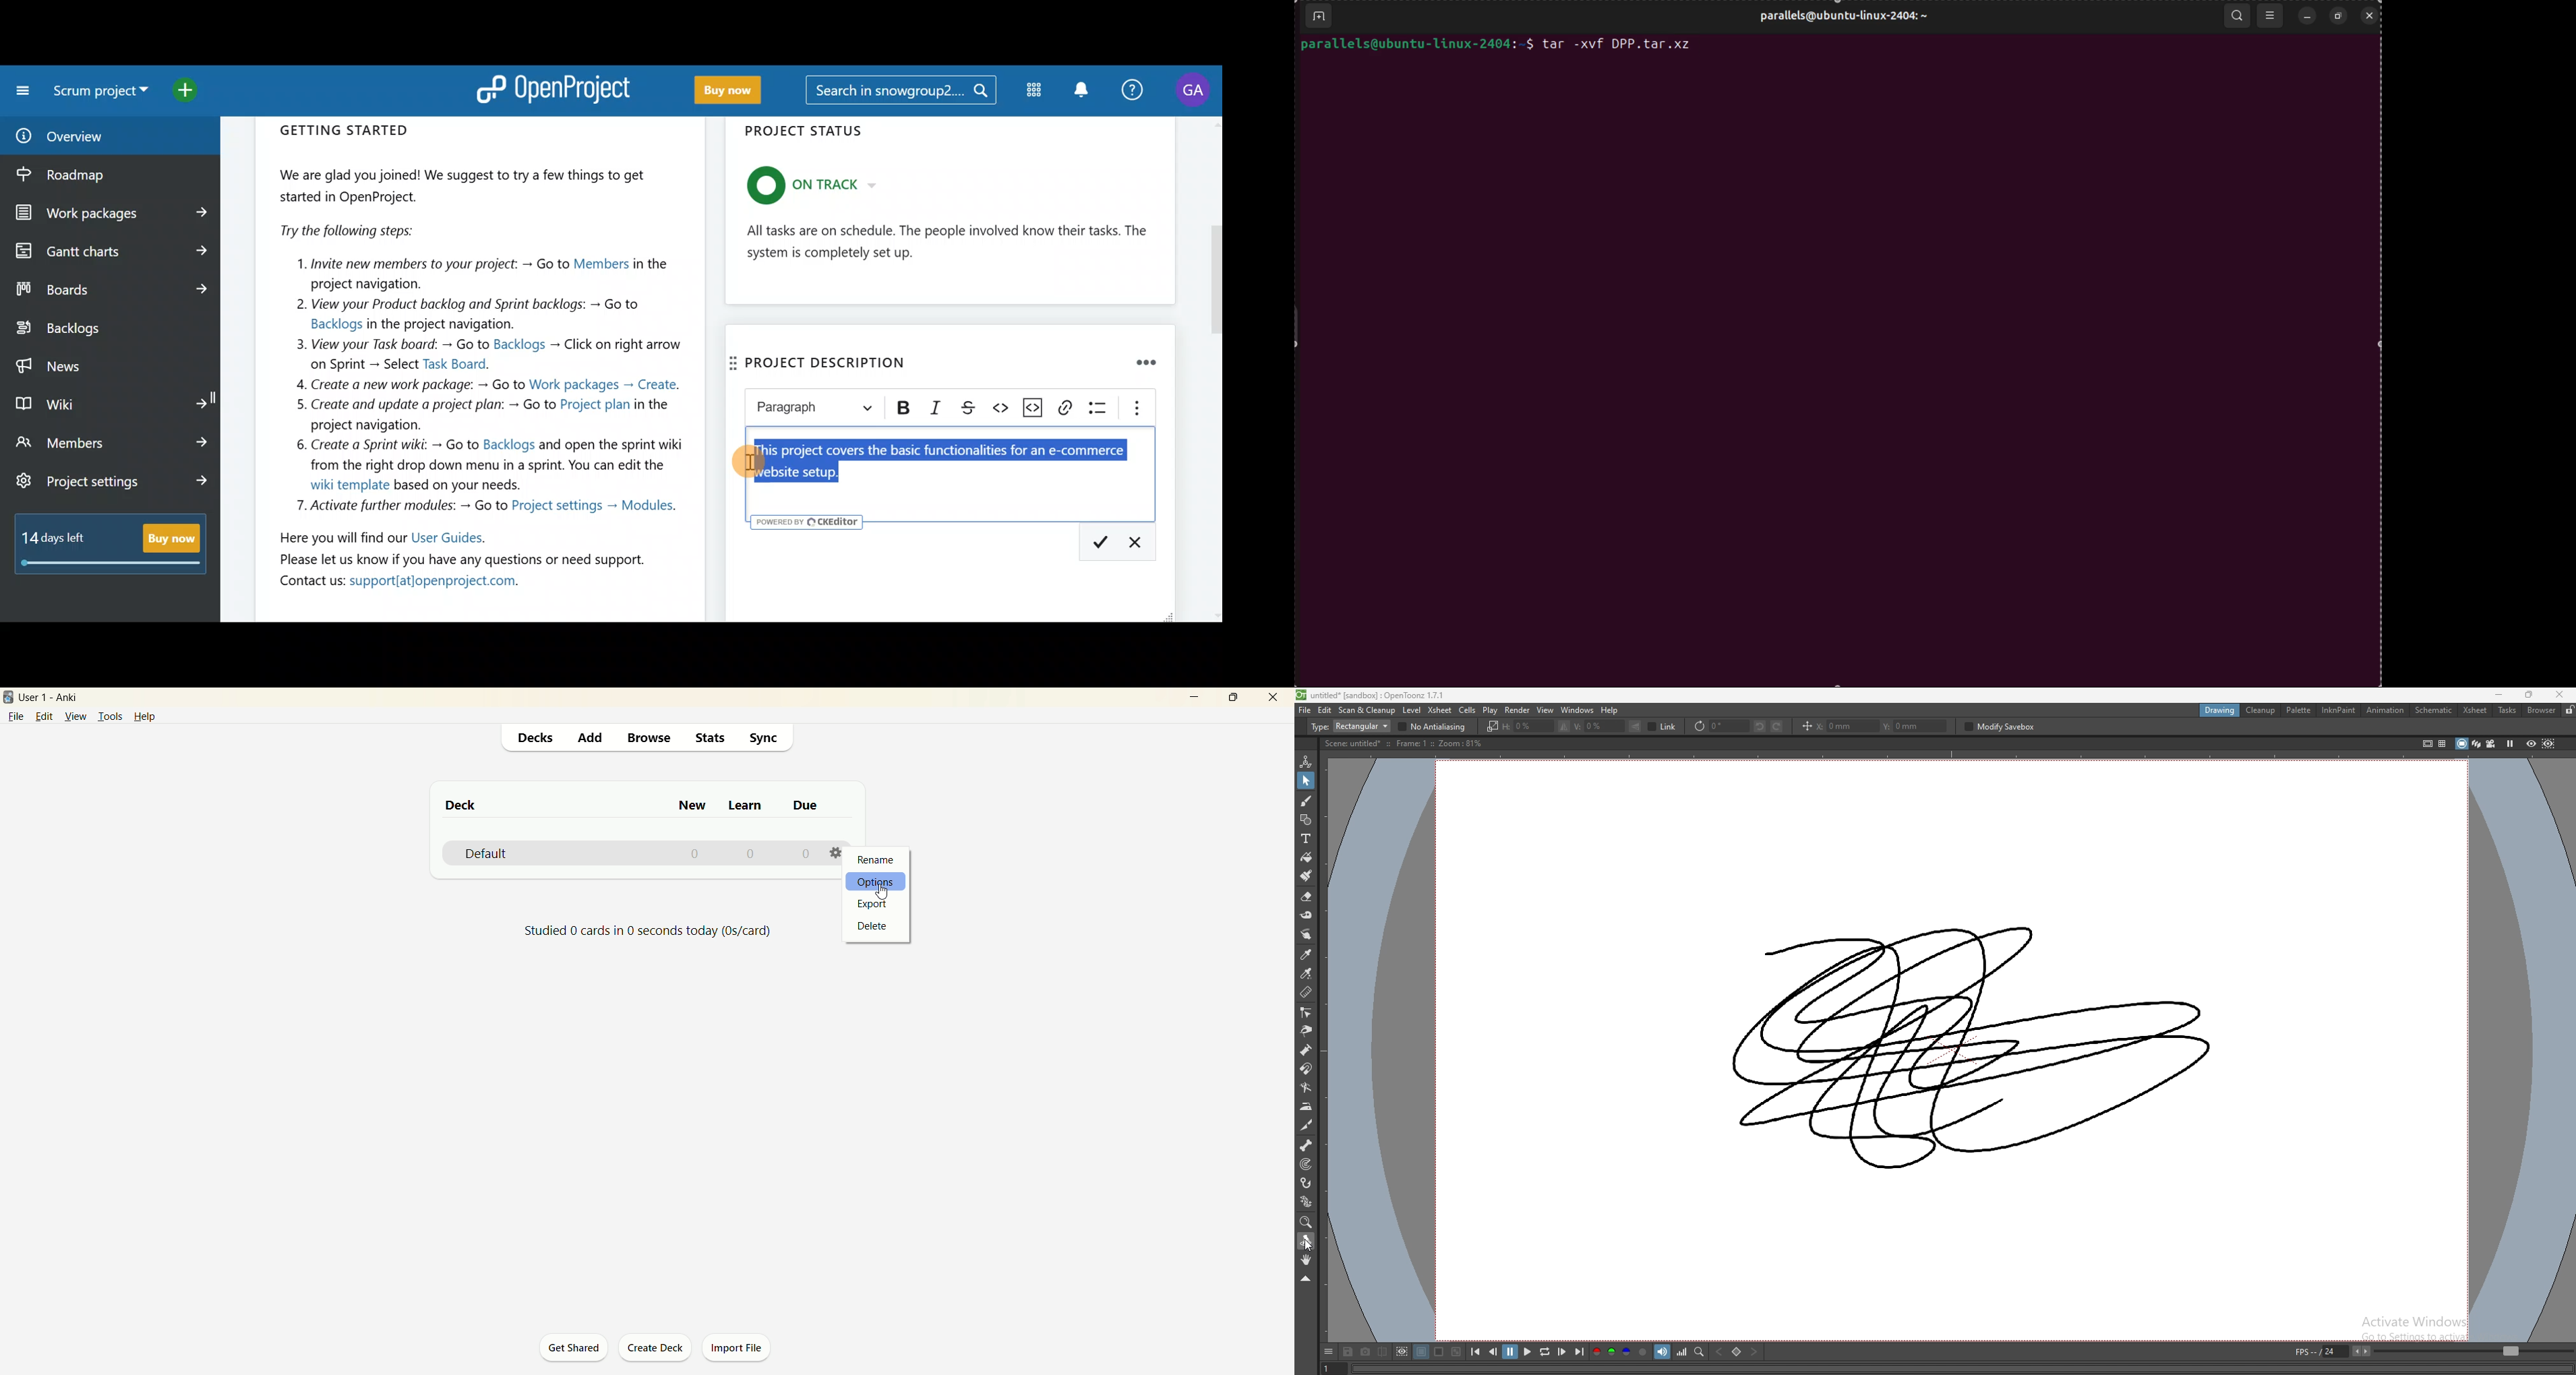  What do you see at coordinates (1306, 1088) in the screenshot?
I see `bender` at bounding box center [1306, 1088].